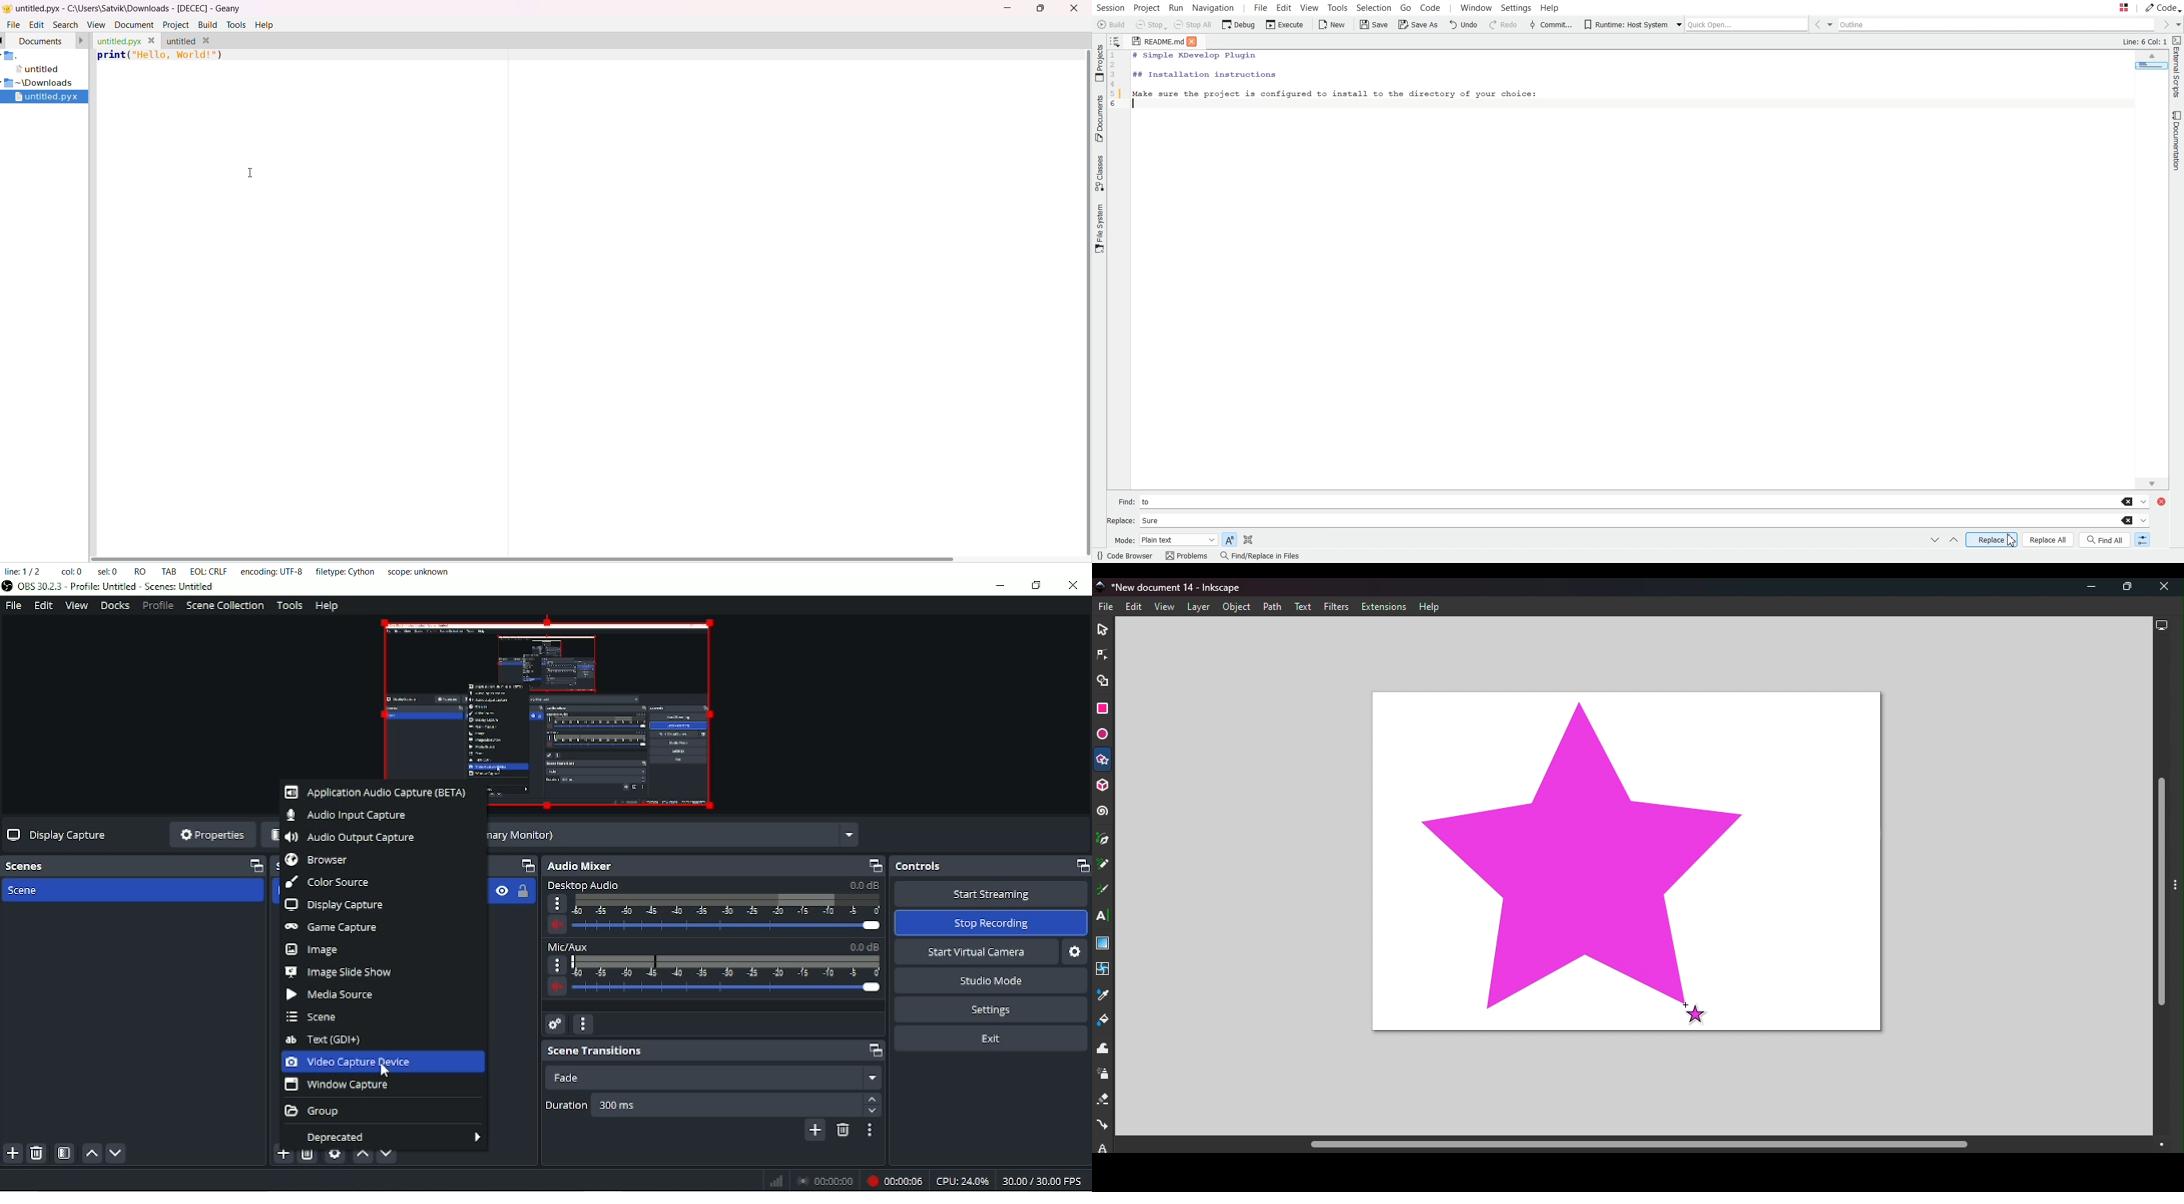  What do you see at coordinates (1045, 1182) in the screenshot?
I see `30.00/30.00 FPS` at bounding box center [1045, 1182].